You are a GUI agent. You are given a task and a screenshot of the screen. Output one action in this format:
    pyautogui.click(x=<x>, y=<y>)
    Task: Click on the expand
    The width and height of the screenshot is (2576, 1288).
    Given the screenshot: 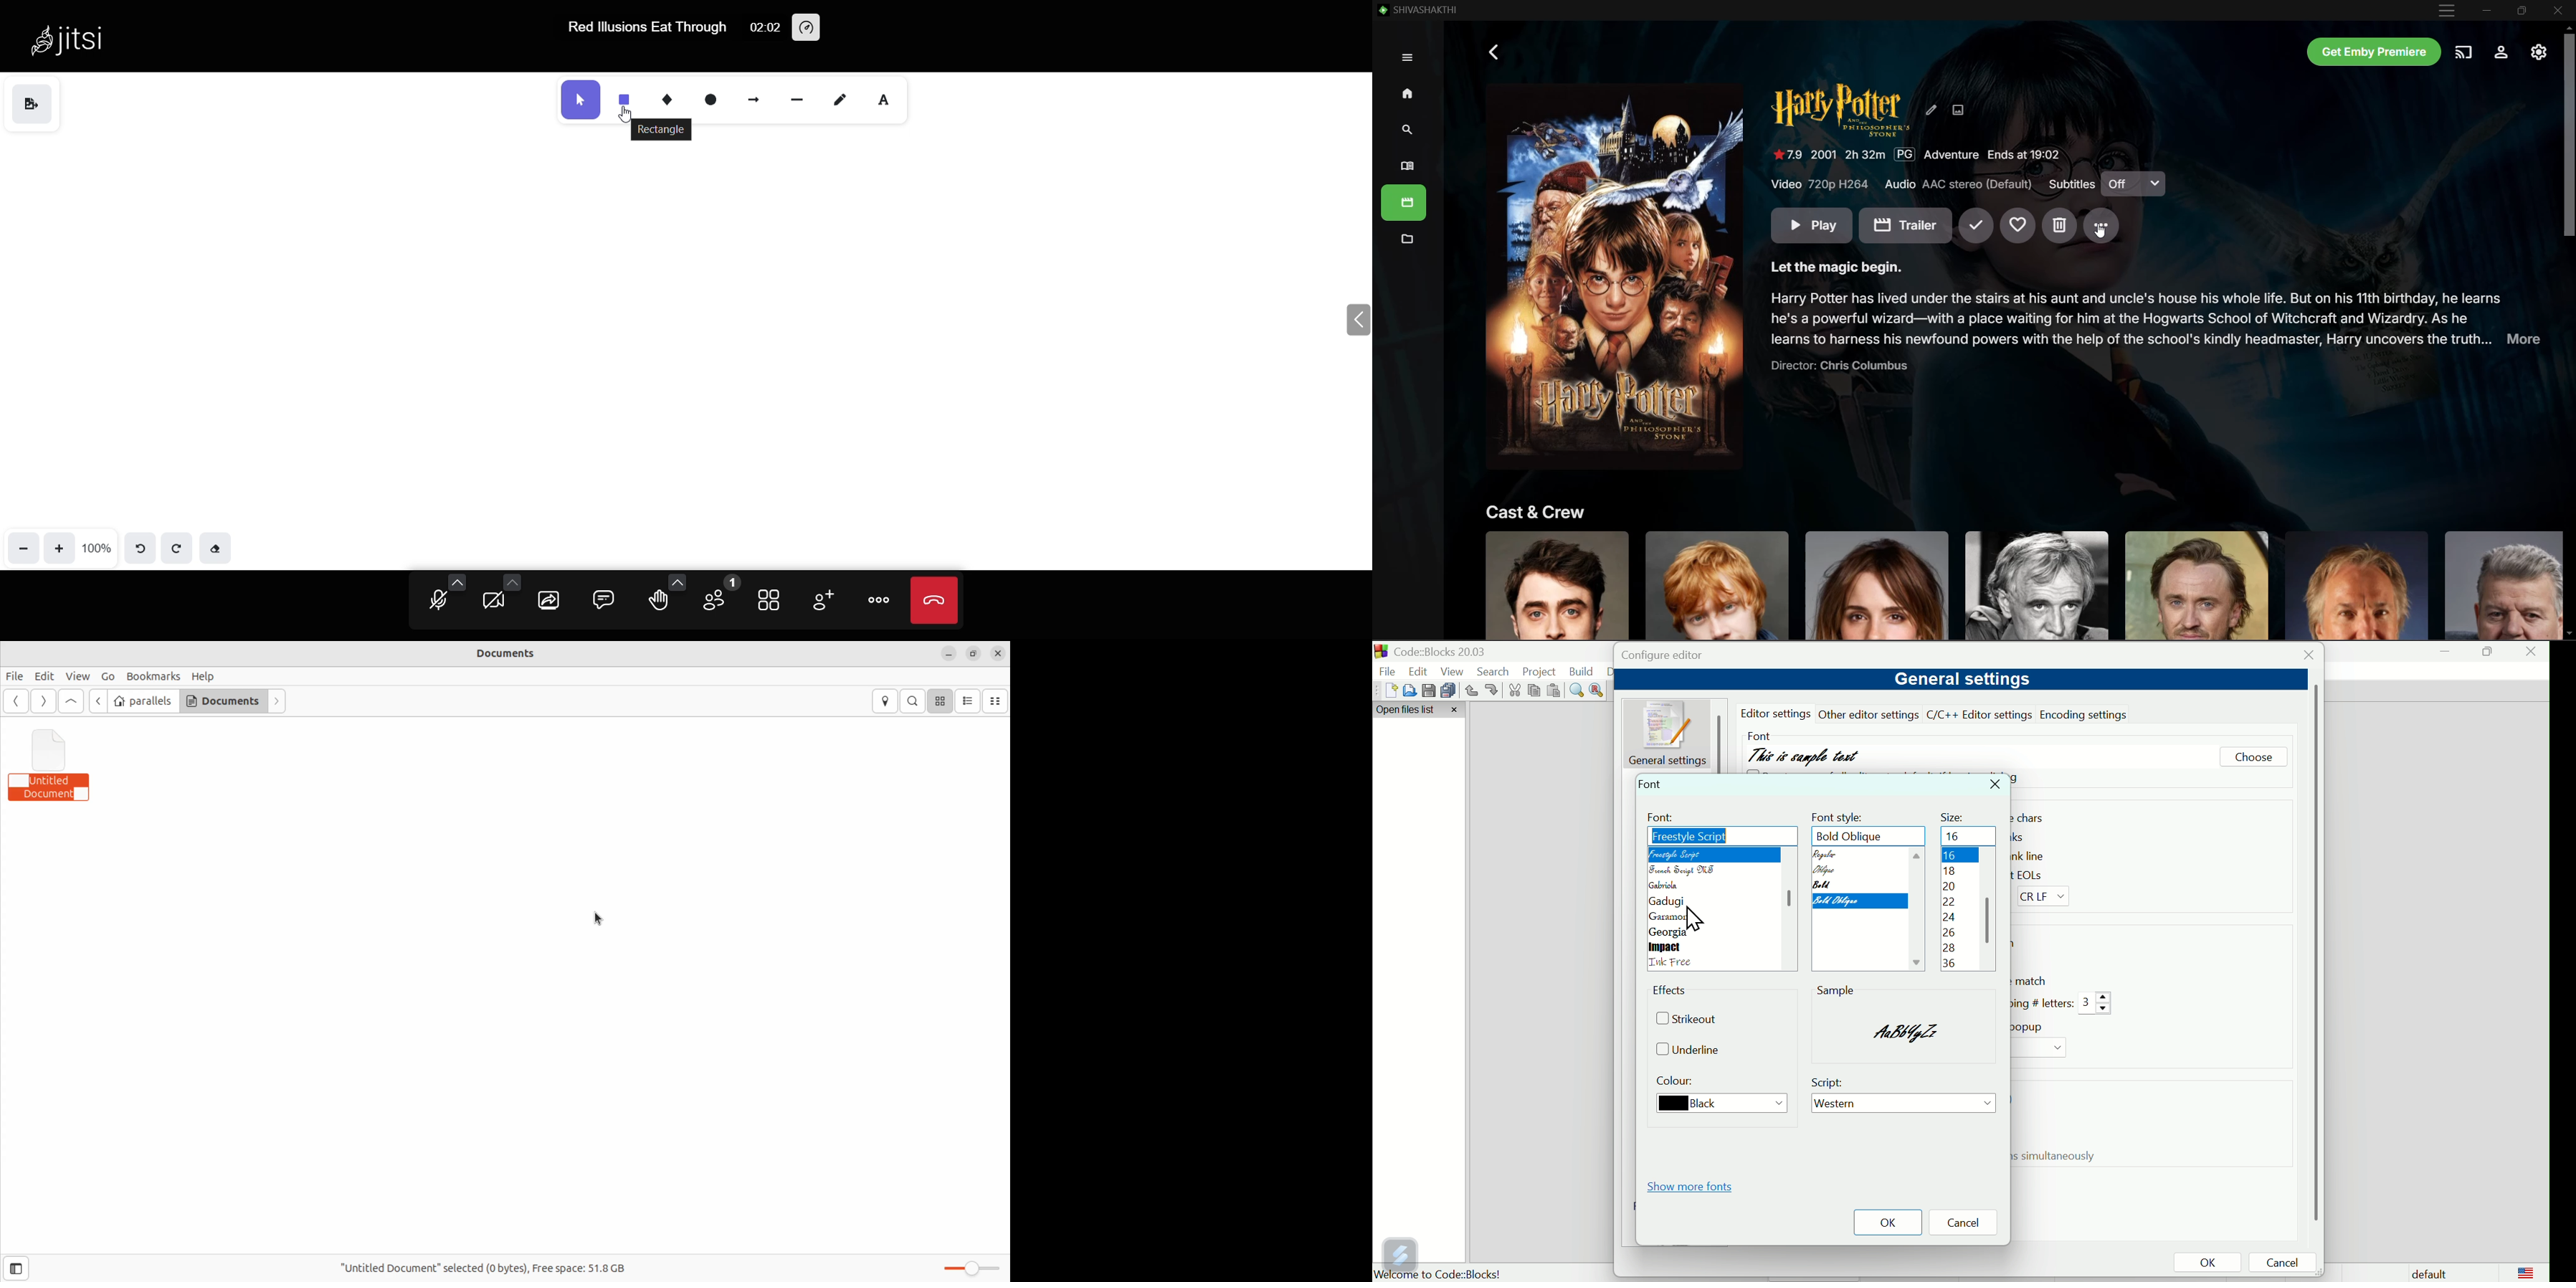 What is the action you would take?
    pyautogui.click(x=1354, y=322)
    